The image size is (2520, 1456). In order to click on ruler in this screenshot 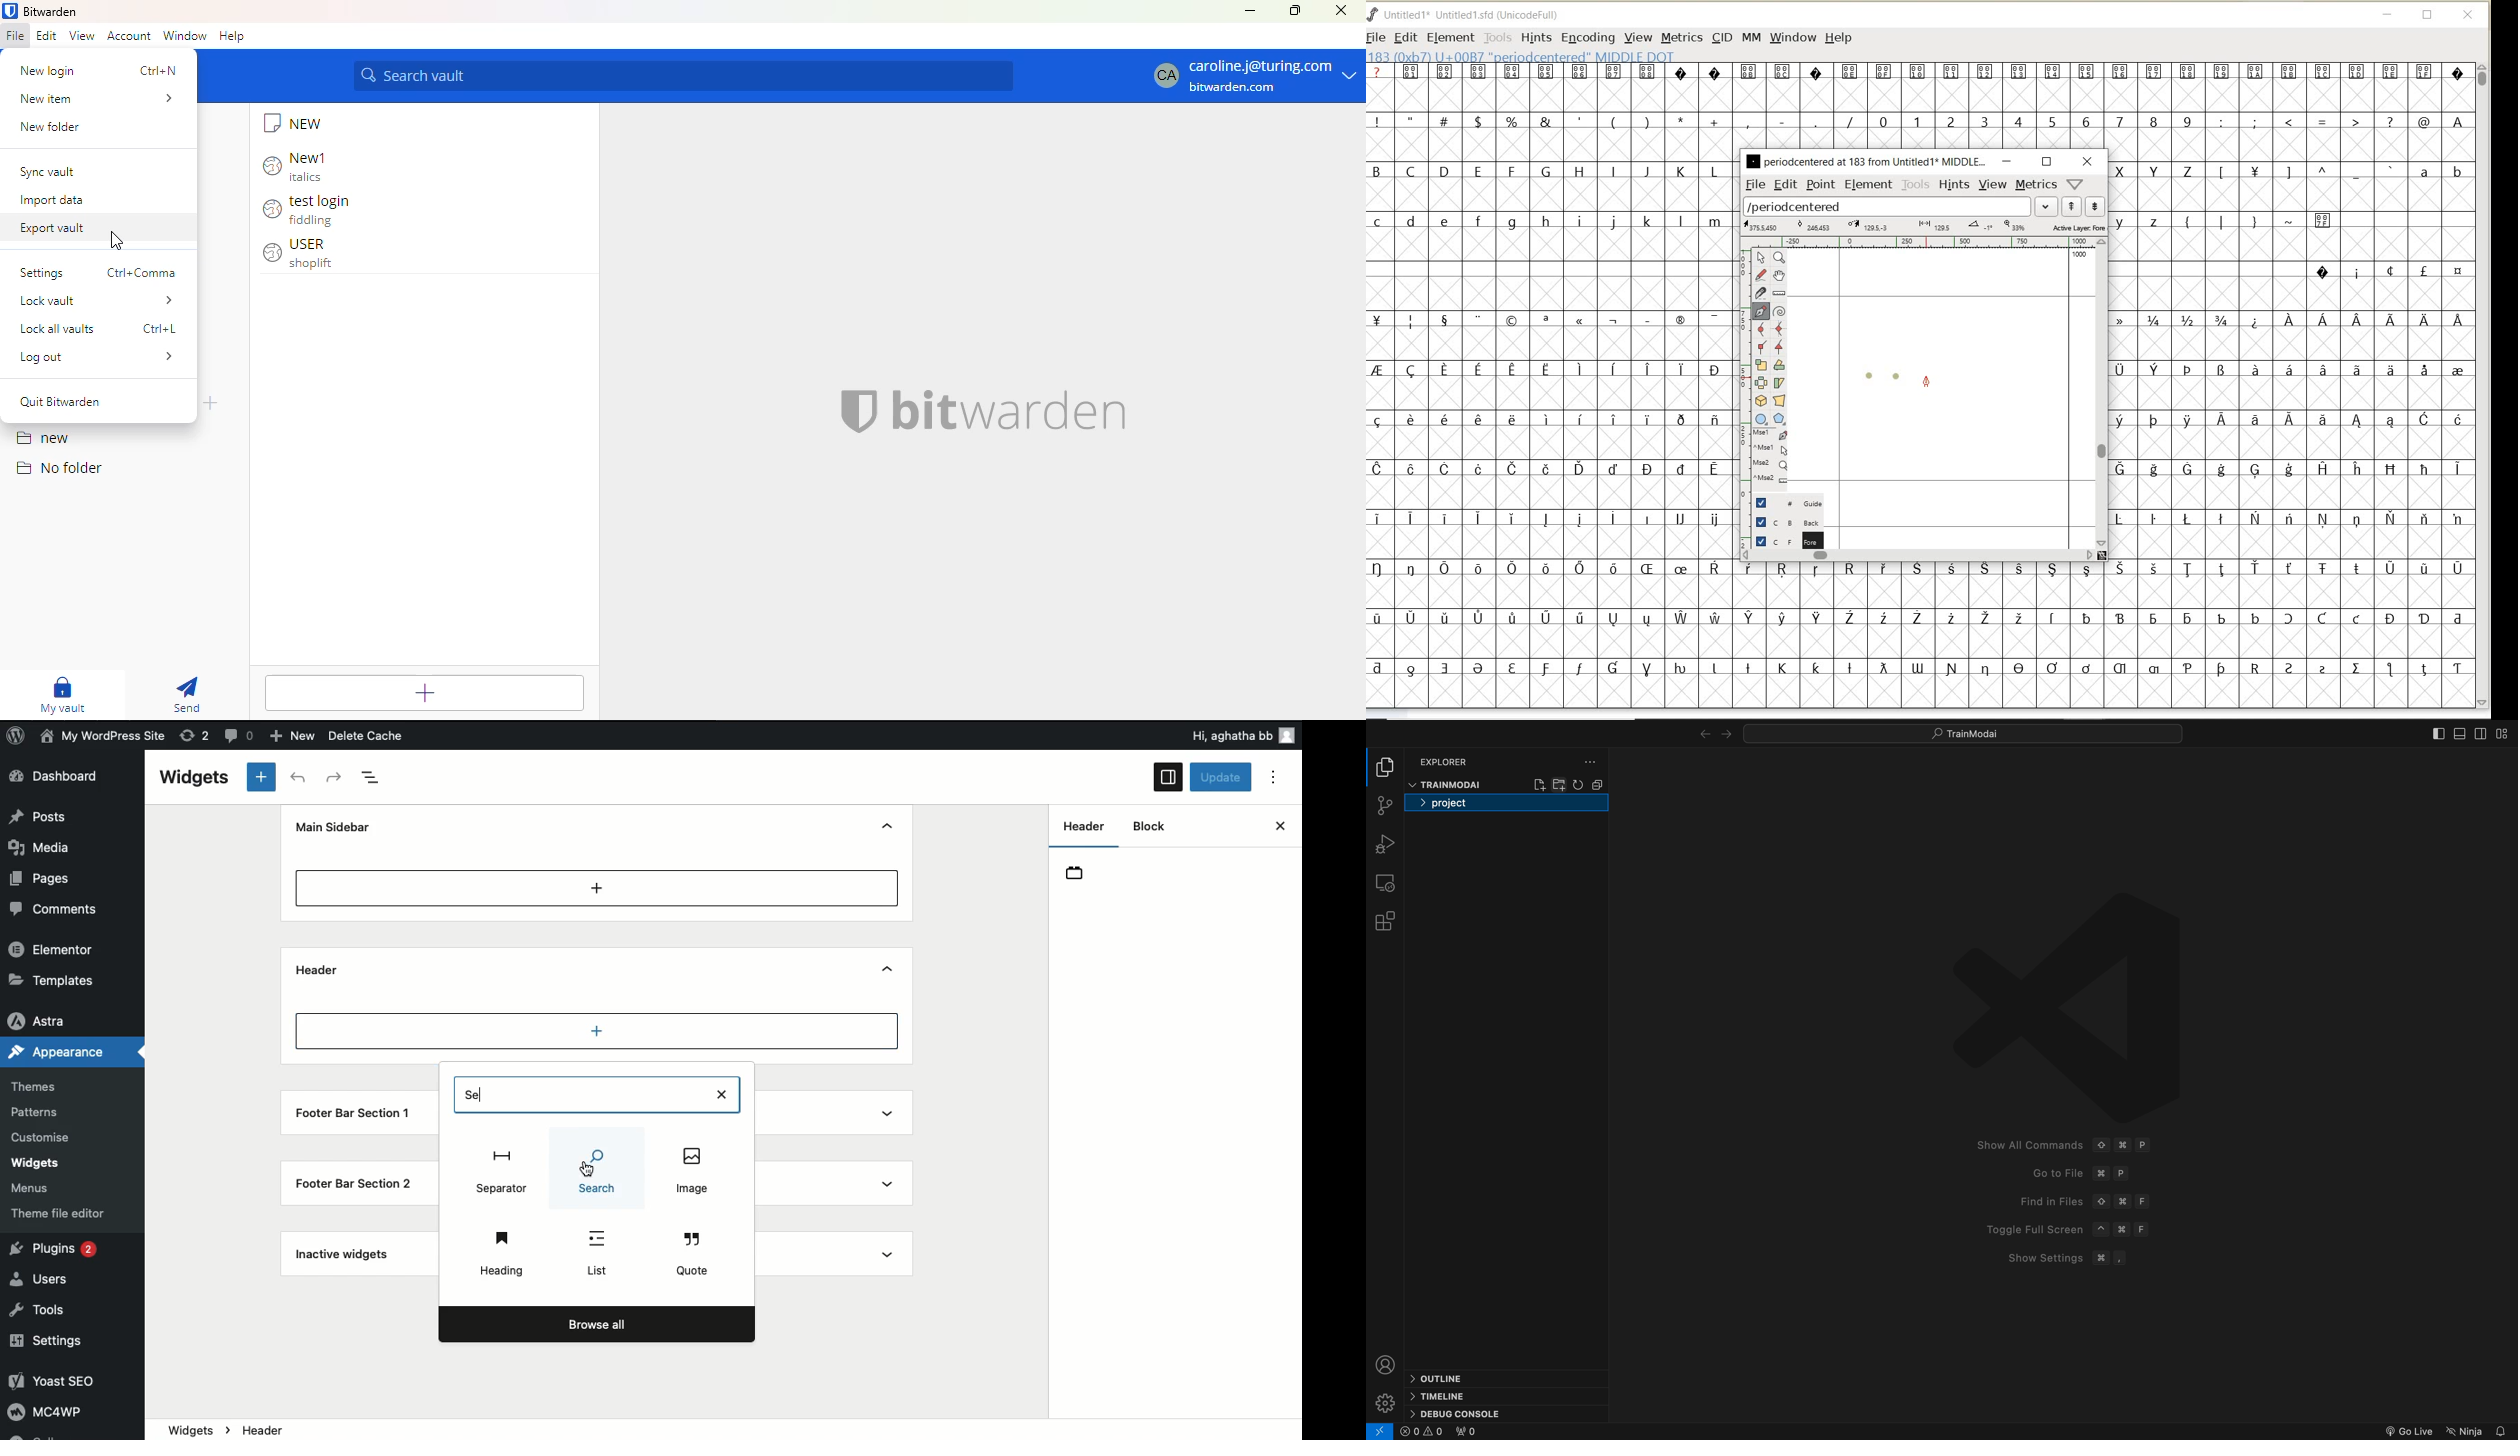, I will do `click(1926, 243)`.